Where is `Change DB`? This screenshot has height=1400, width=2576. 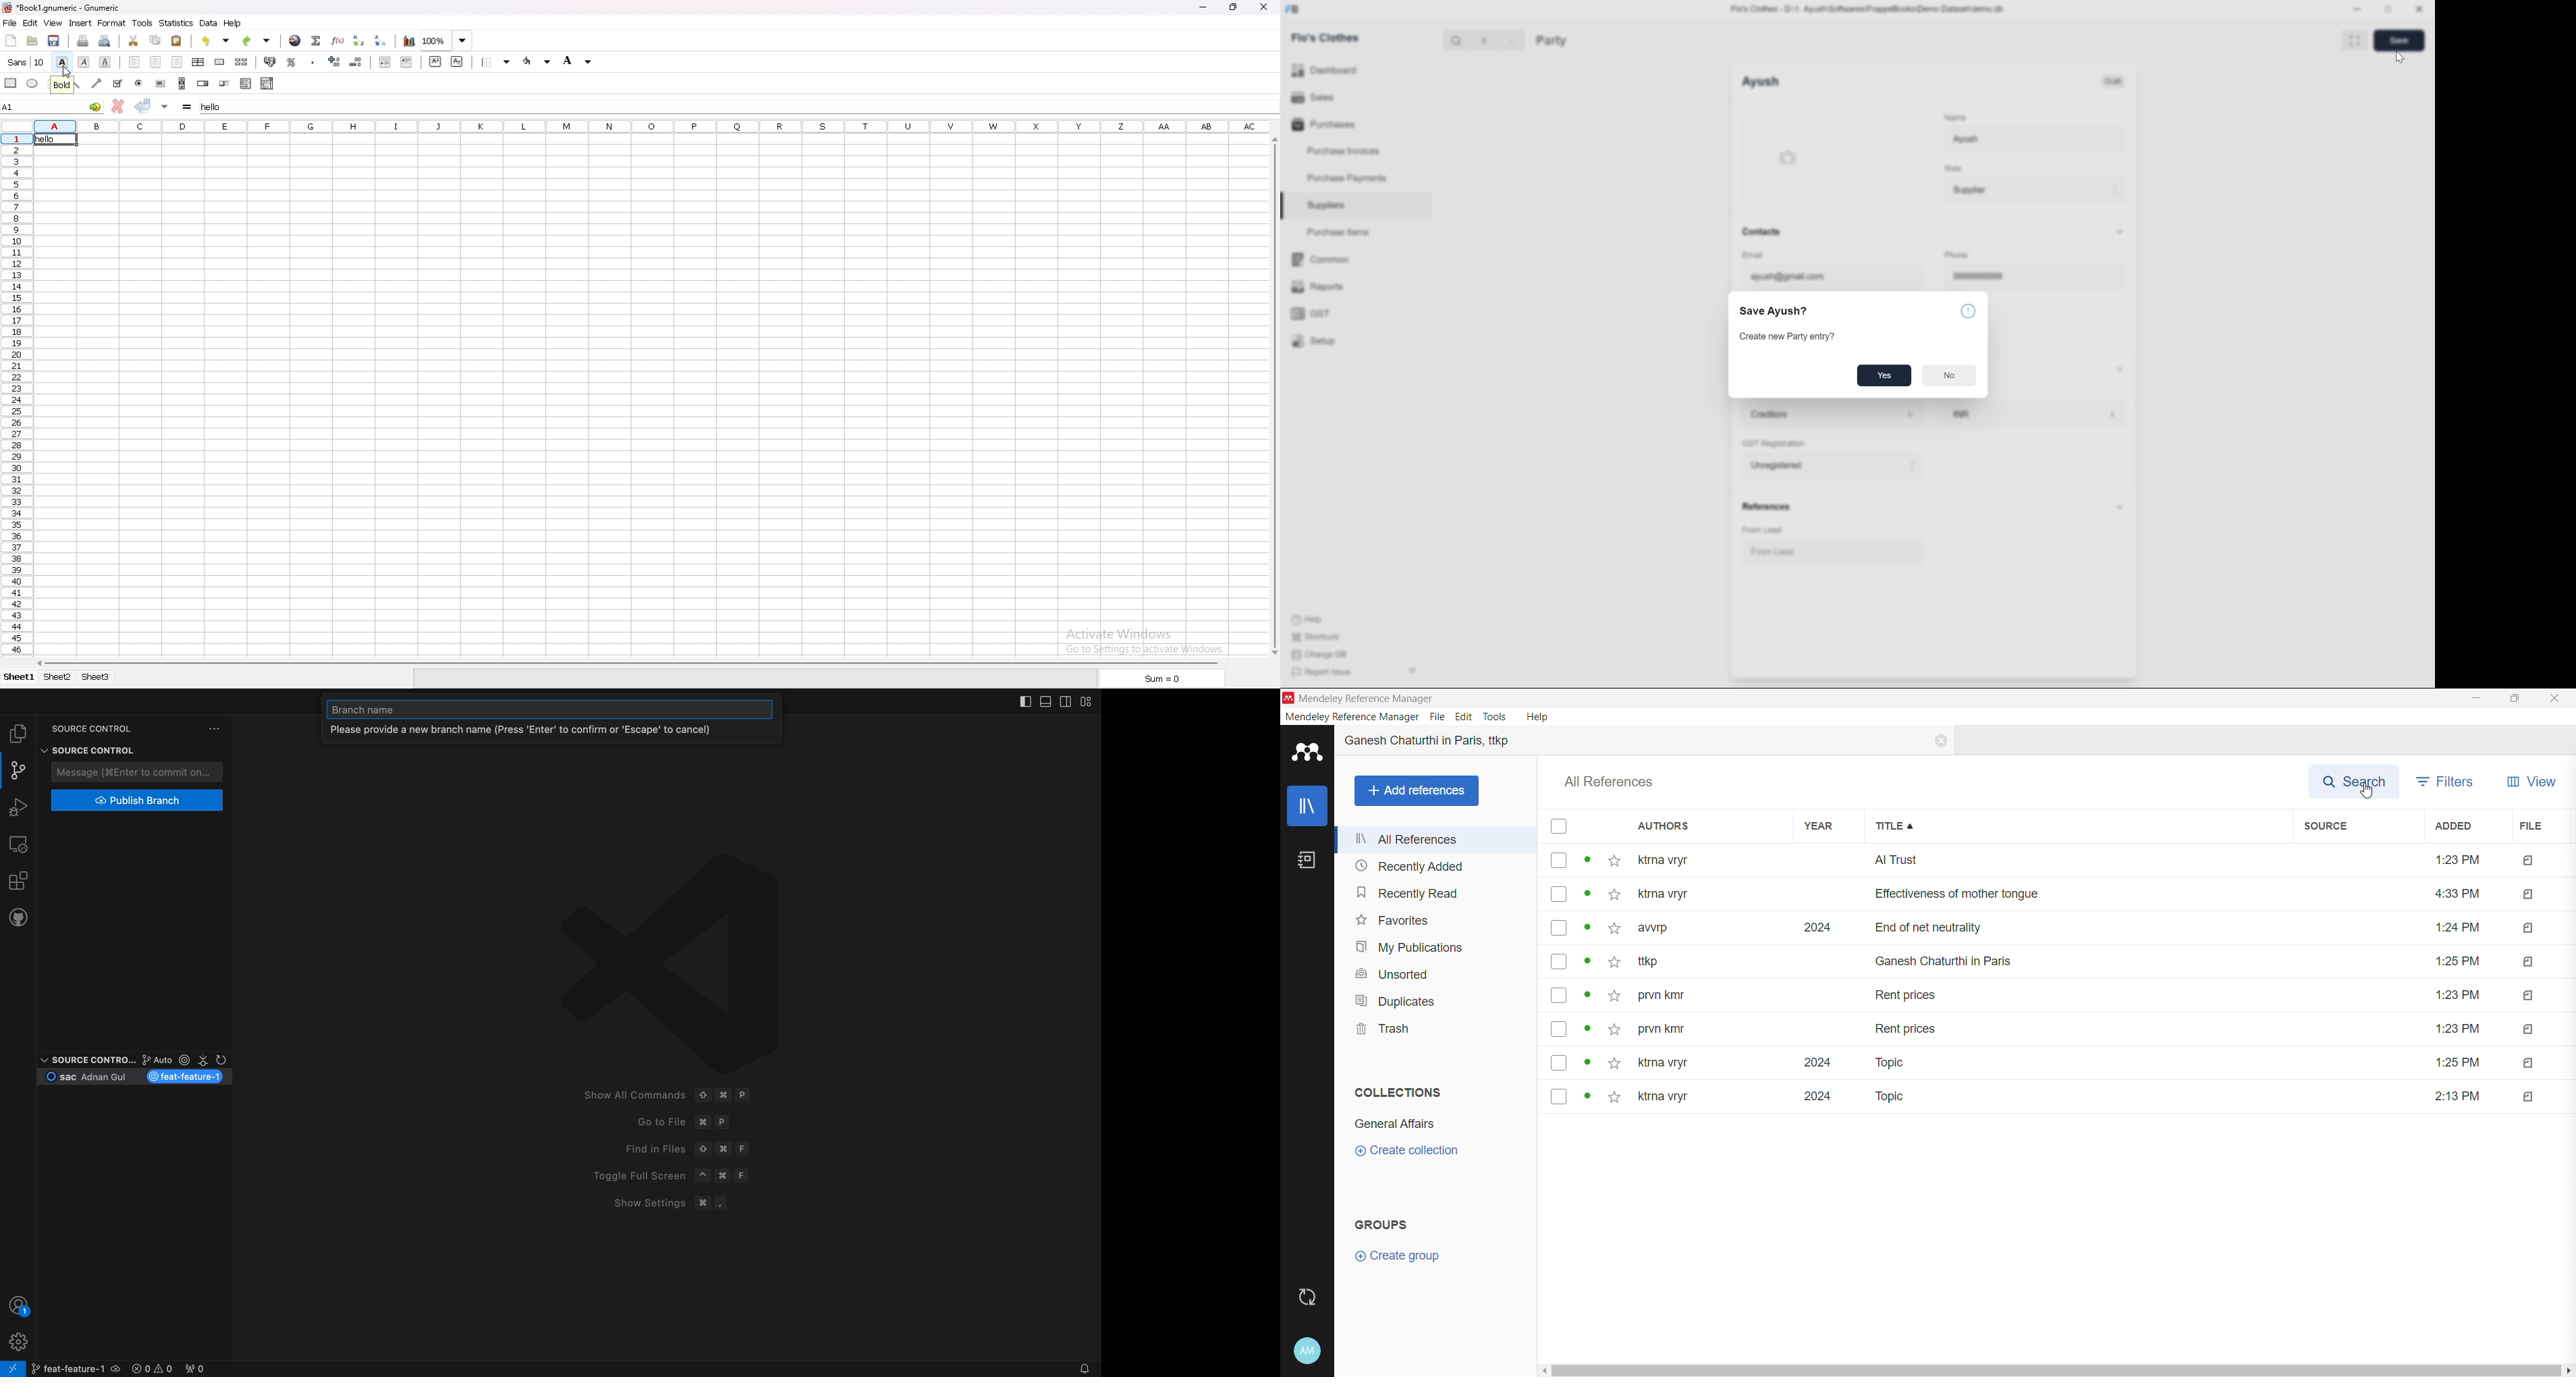 Change DB is located at coordinates (1321, 655).